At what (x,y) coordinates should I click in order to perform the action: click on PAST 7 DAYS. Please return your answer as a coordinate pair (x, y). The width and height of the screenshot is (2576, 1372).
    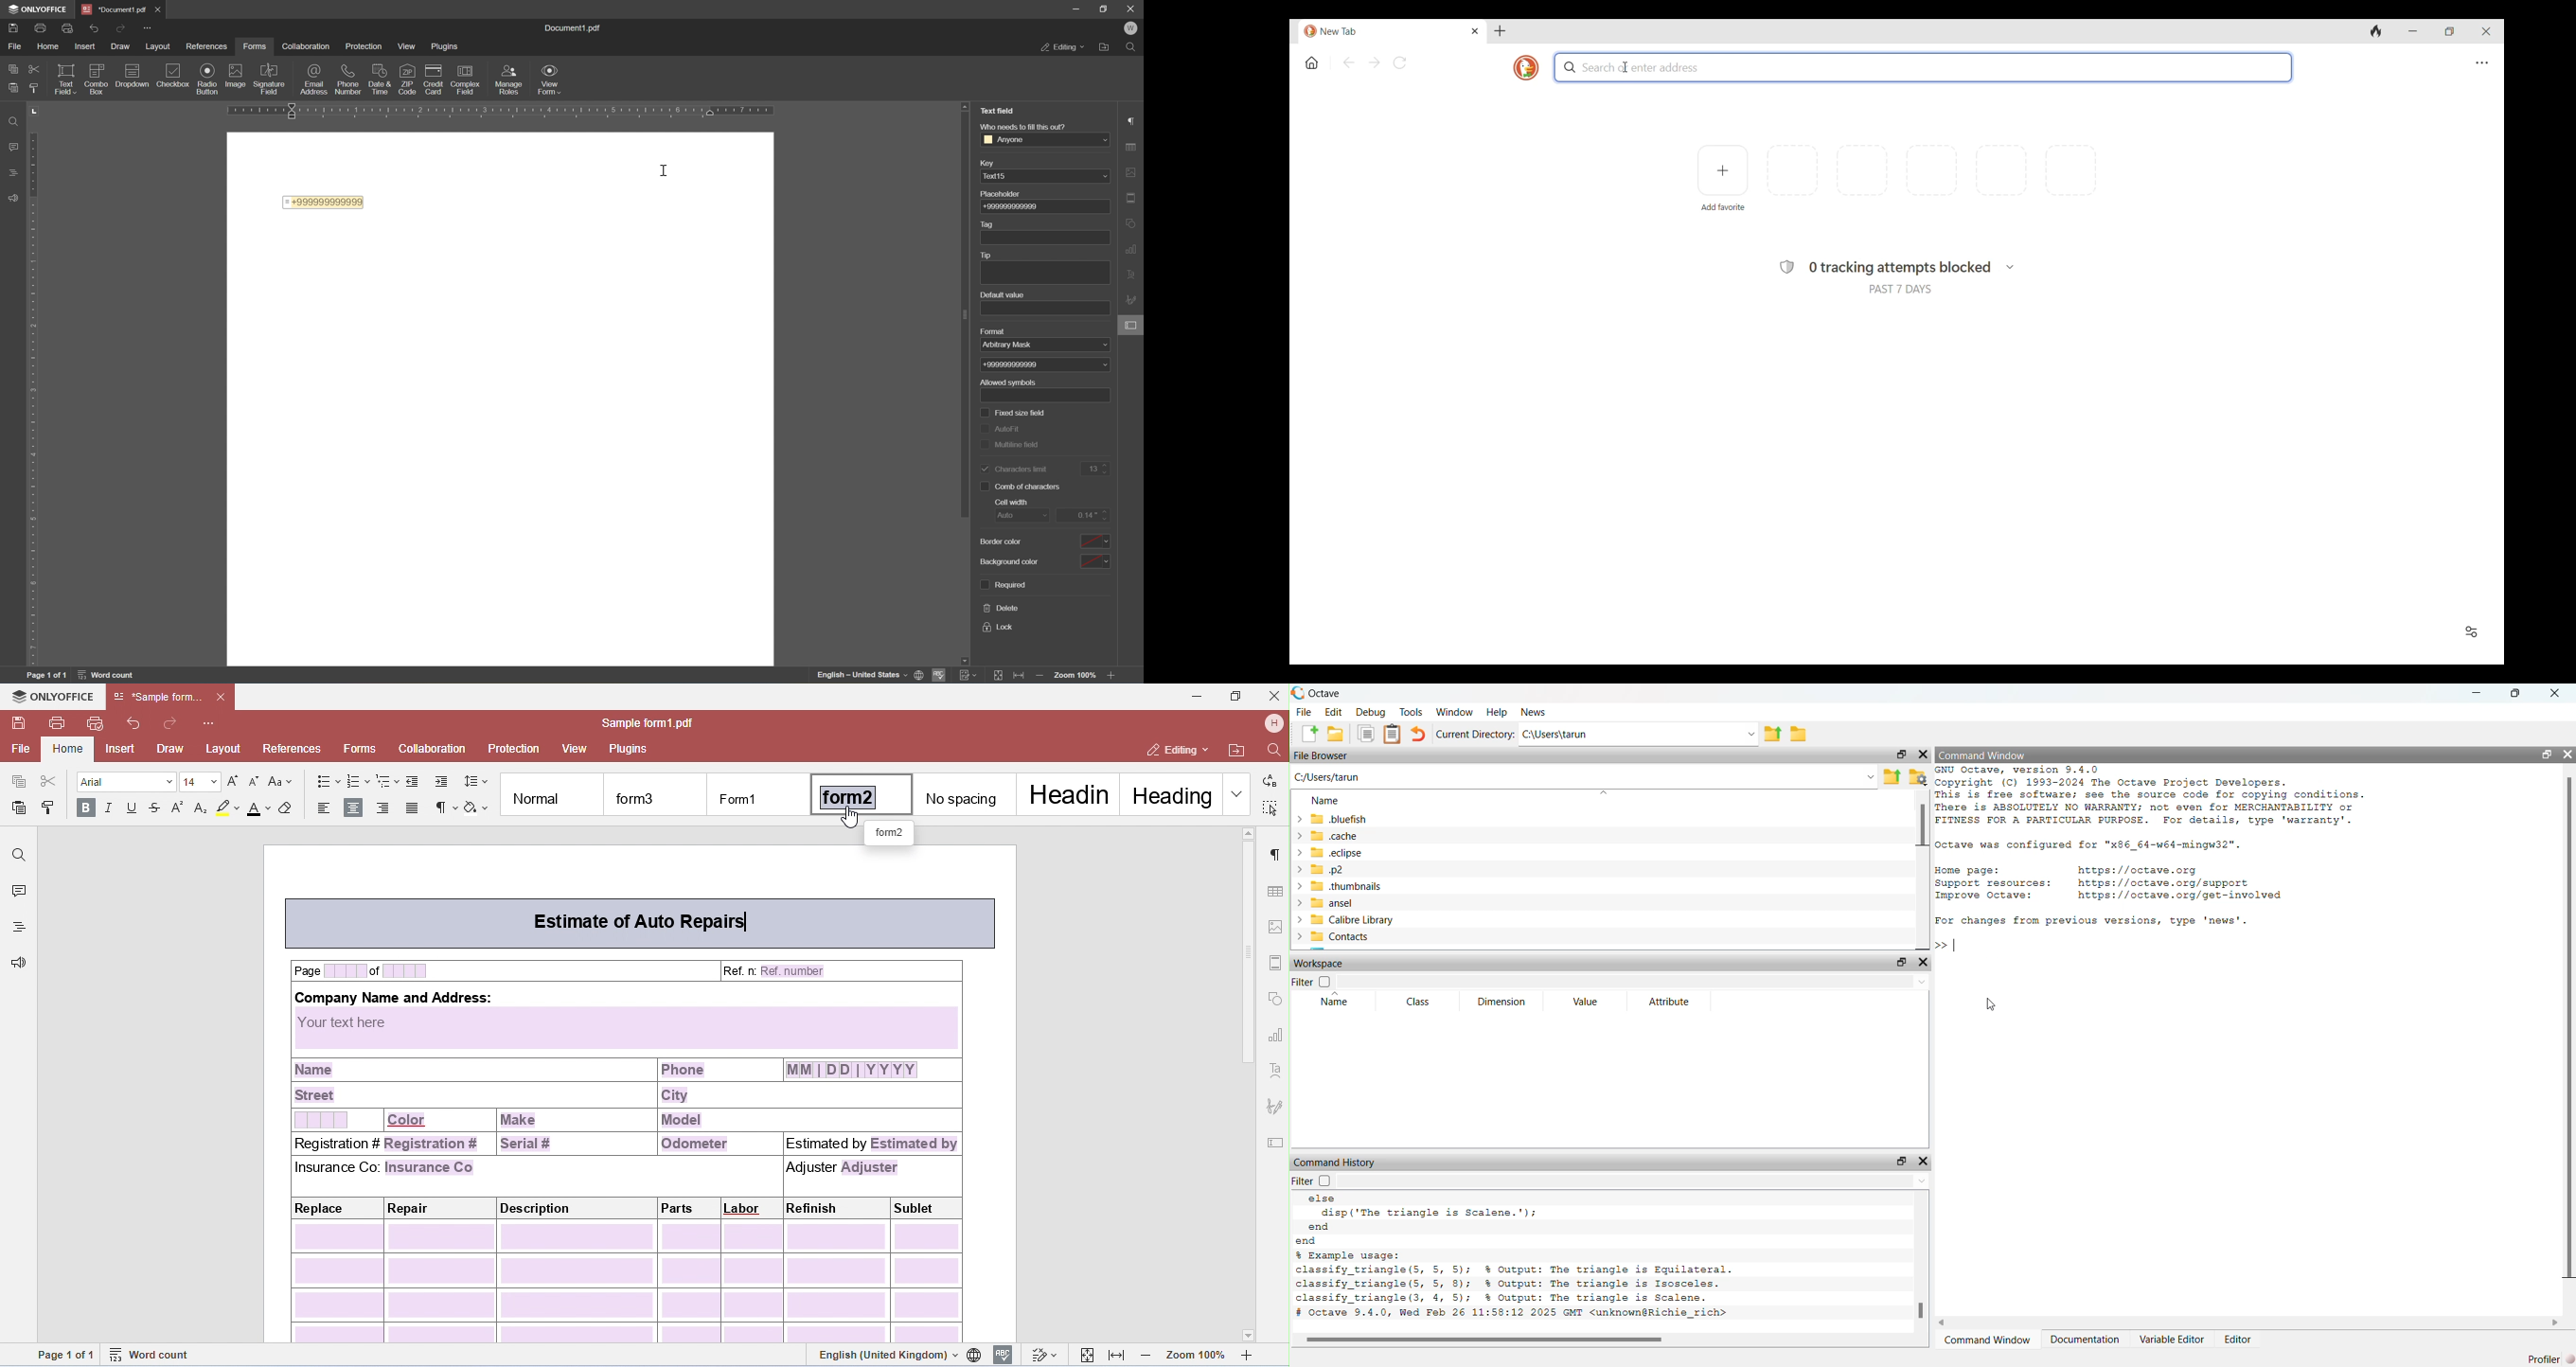
    Looking at the image, I should click on (1900, 289).